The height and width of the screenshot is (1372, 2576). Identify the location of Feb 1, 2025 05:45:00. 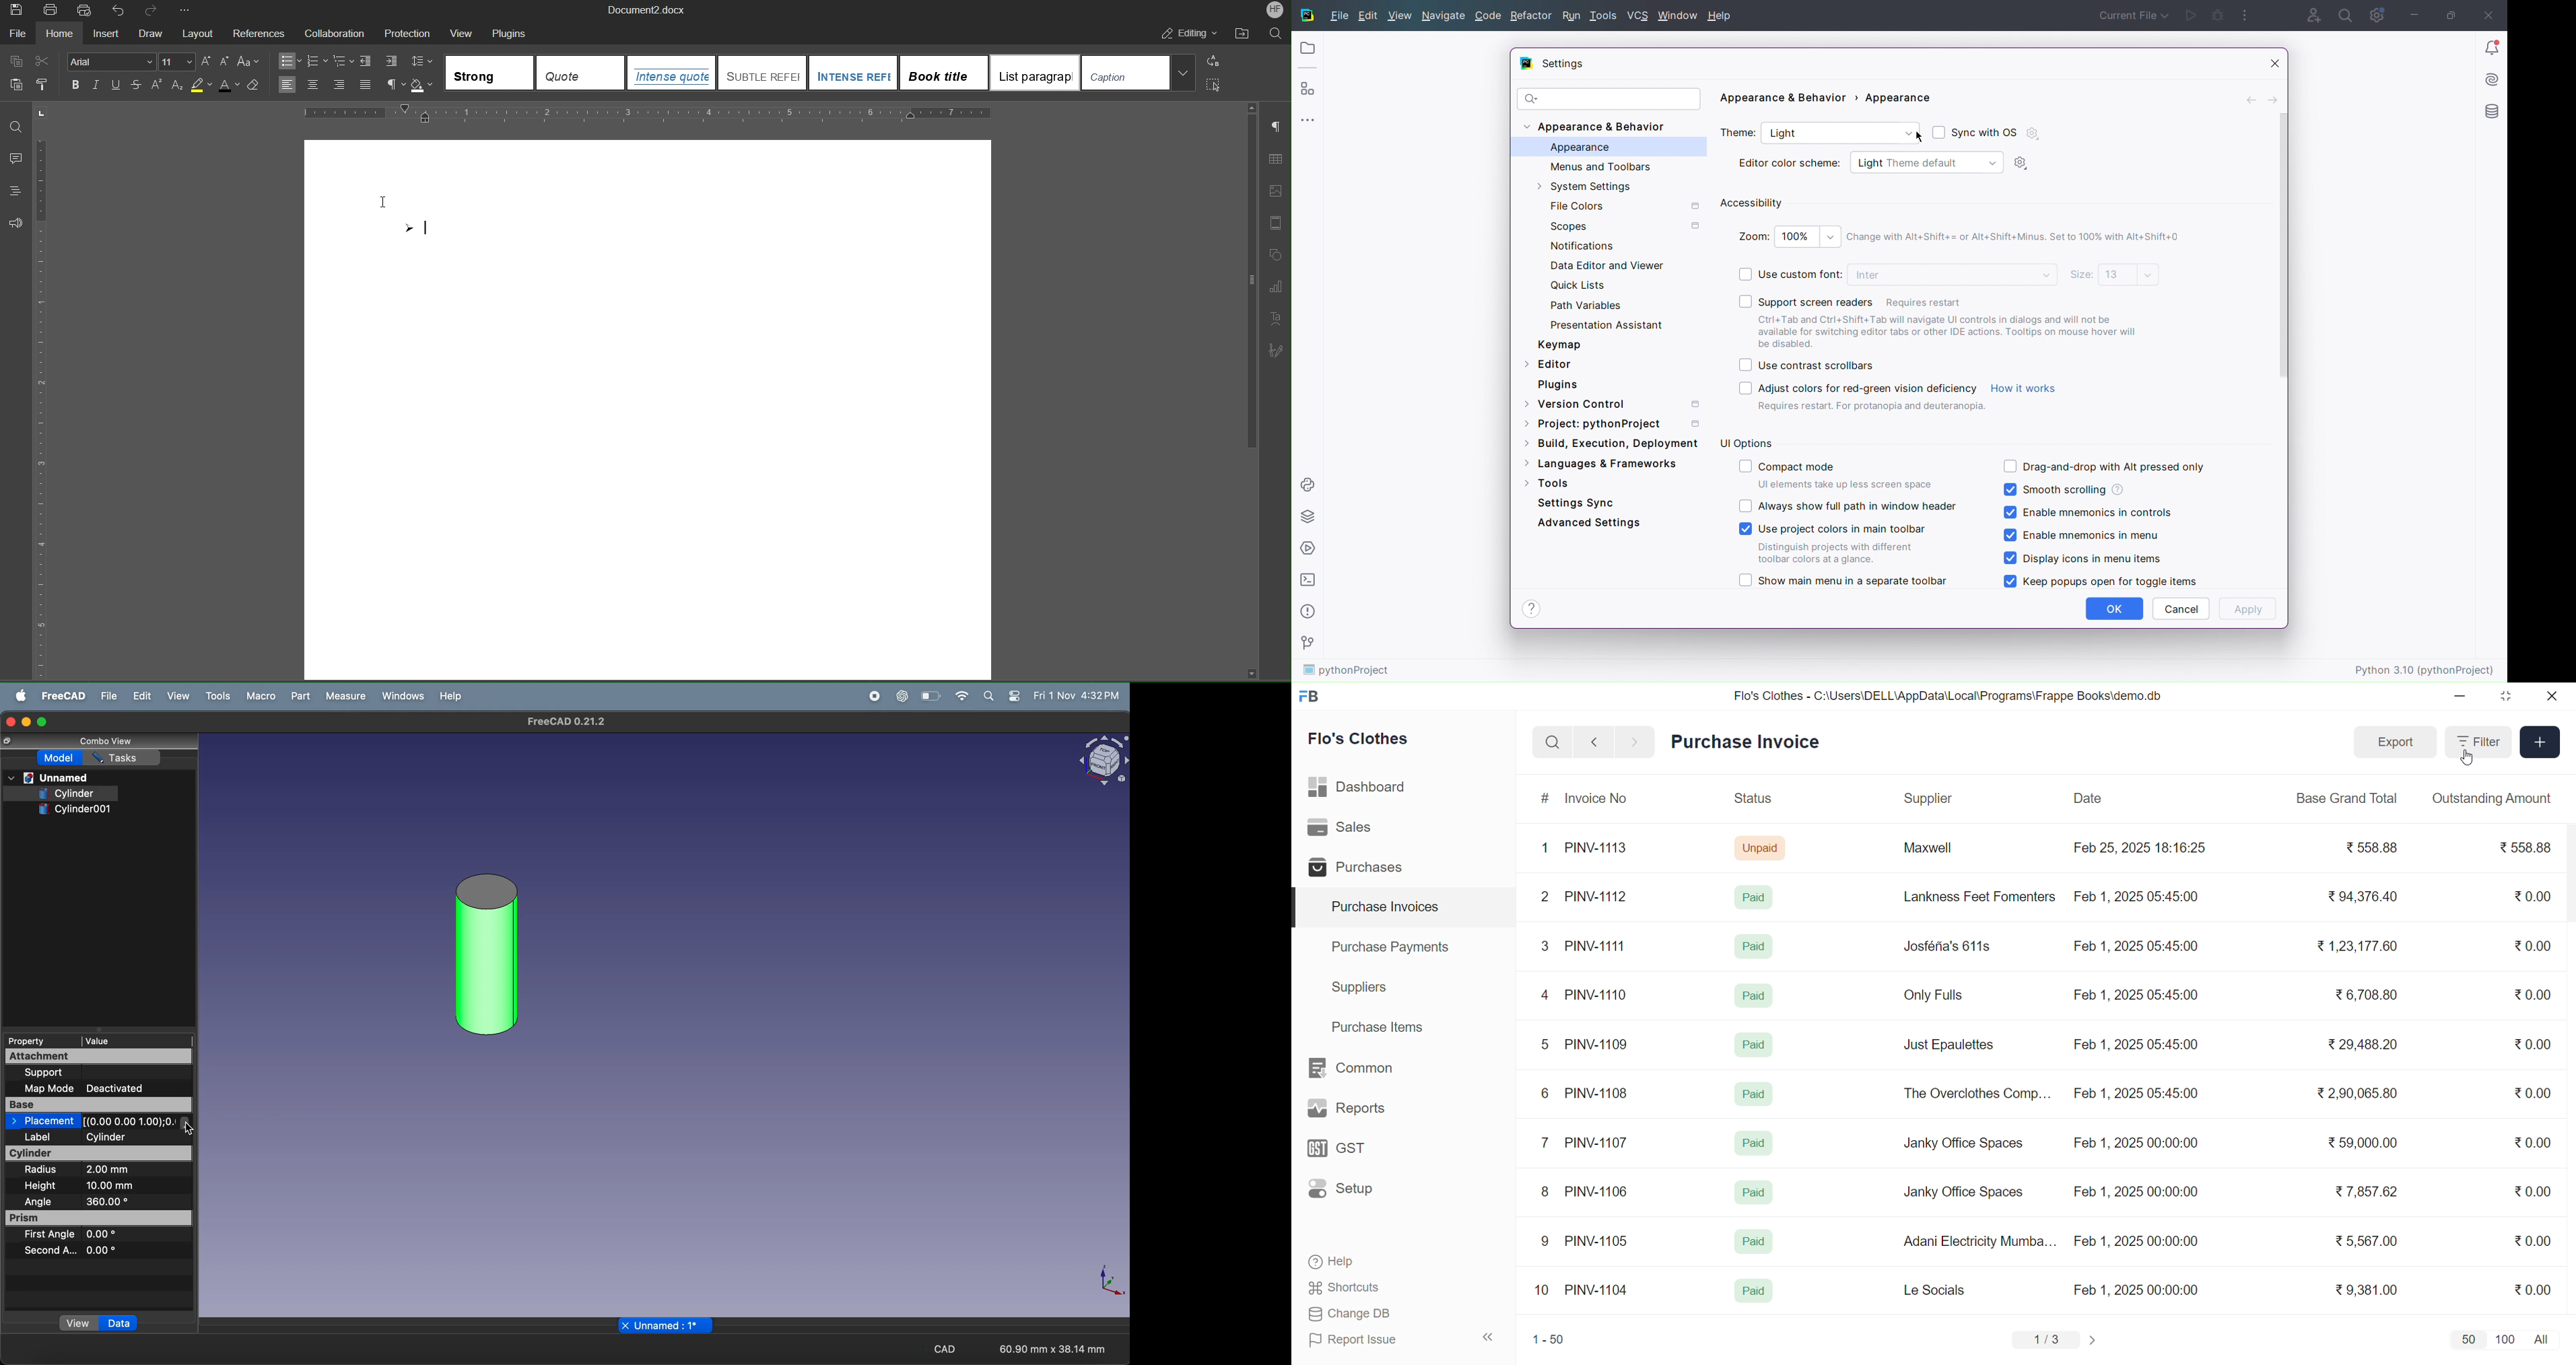
(2135, 947).